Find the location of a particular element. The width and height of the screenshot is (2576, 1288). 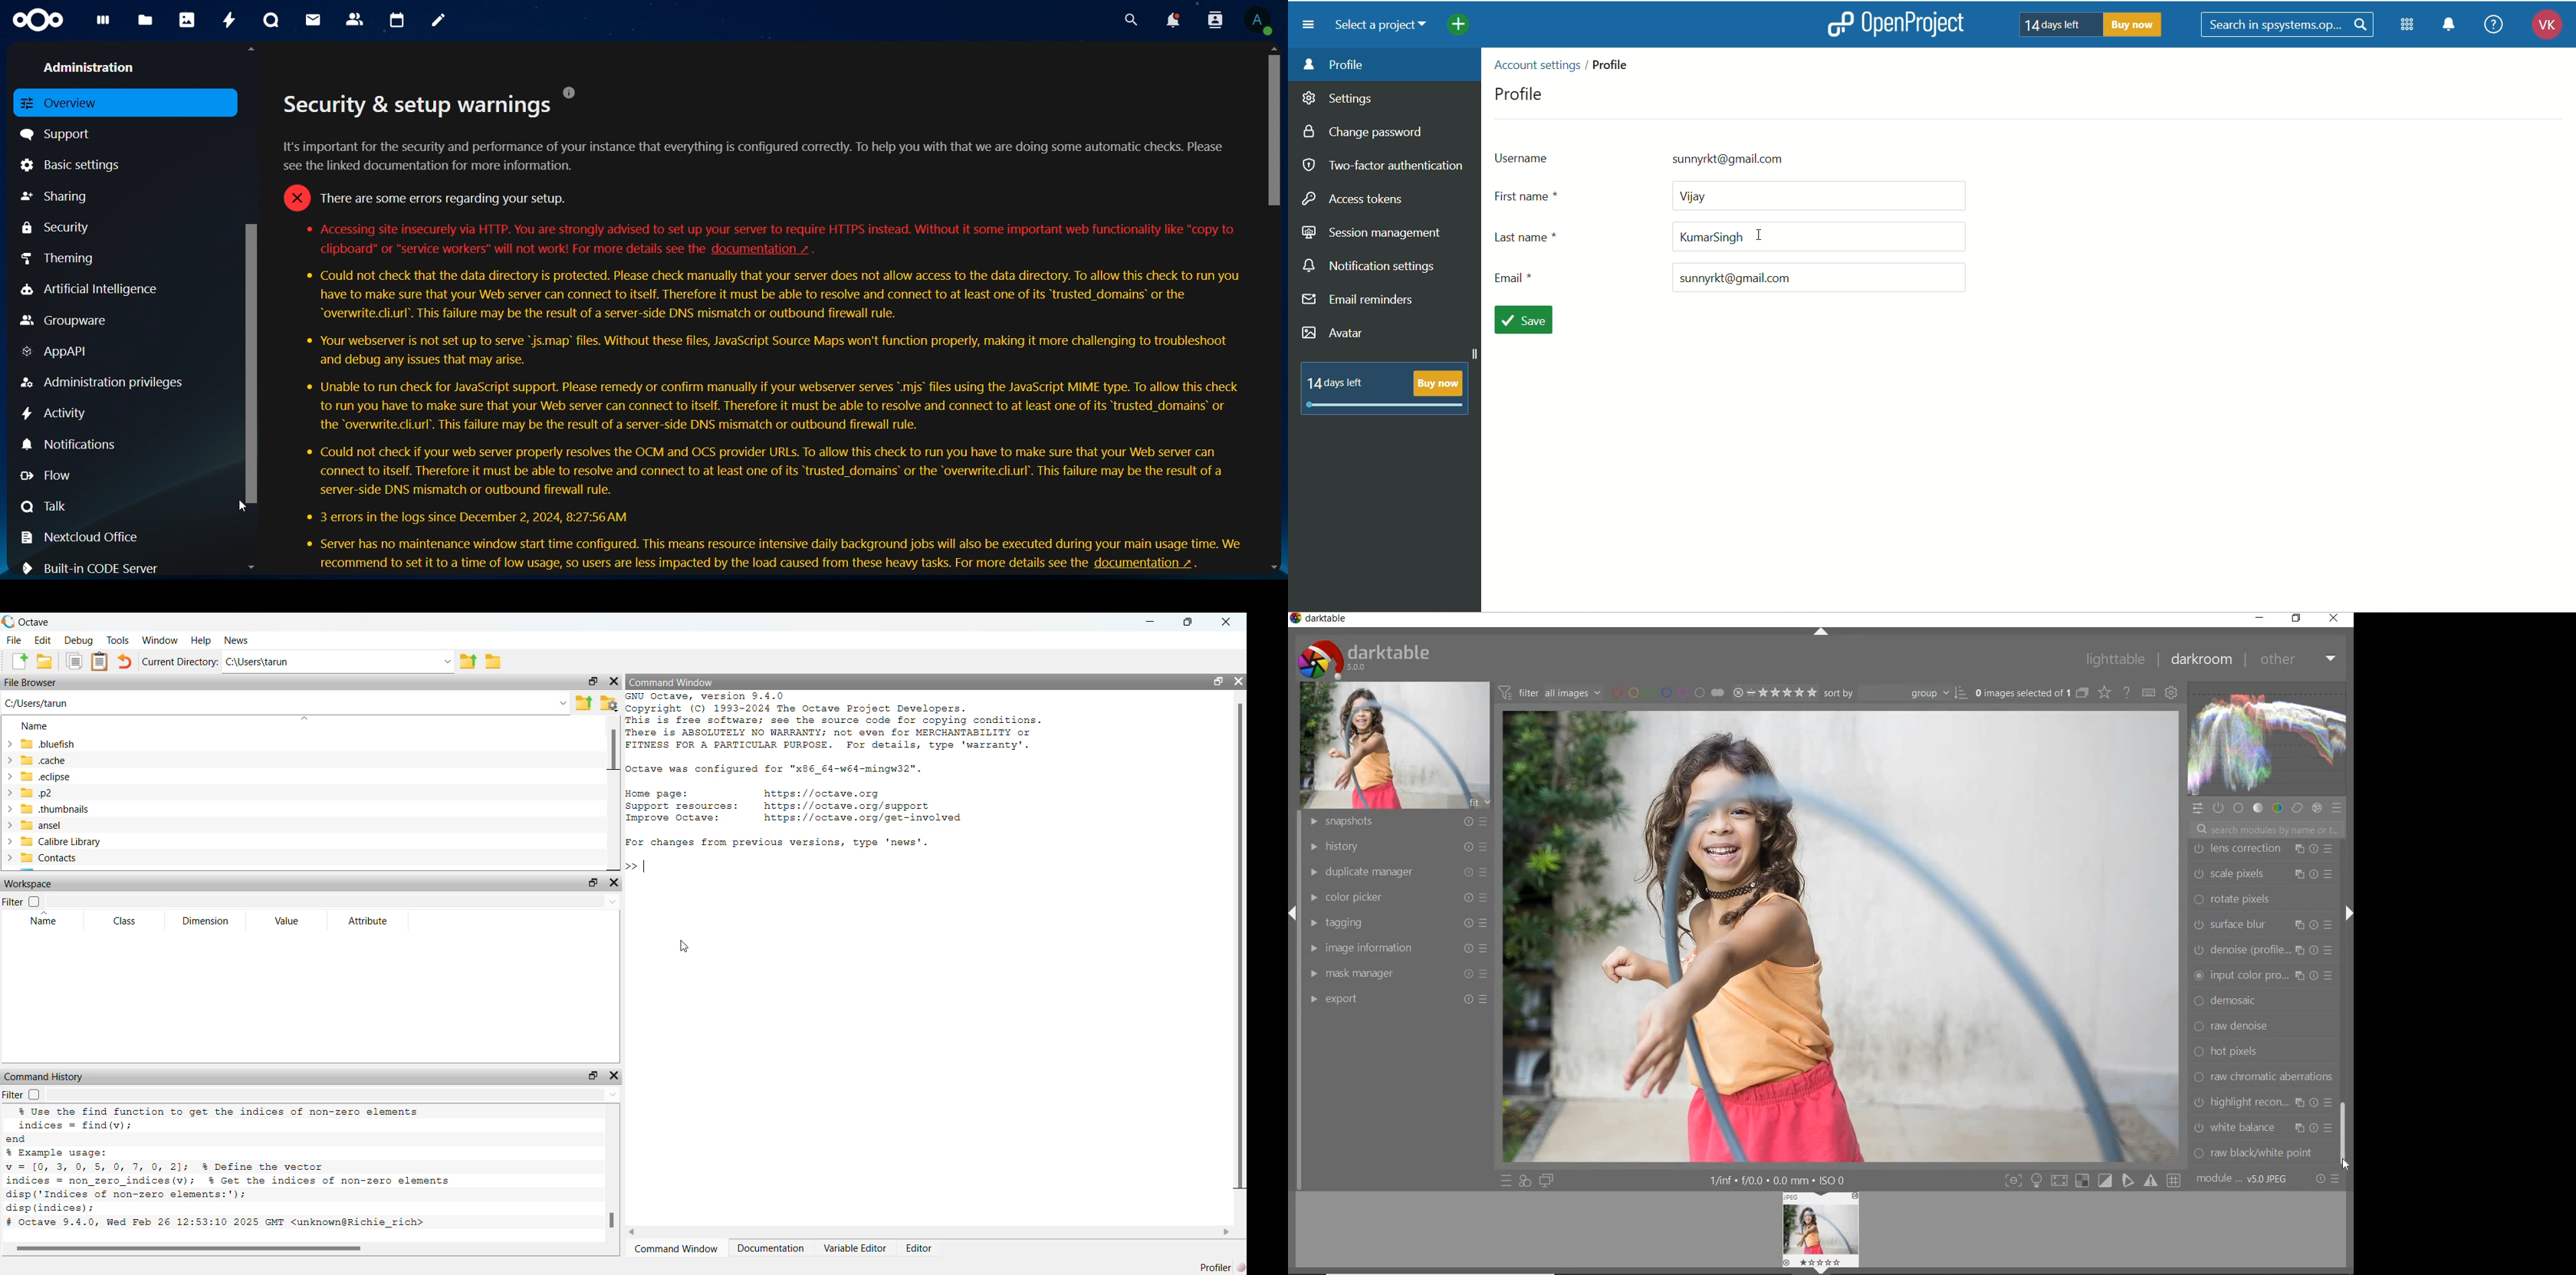

image selected is located at coordinates (1844, 940).